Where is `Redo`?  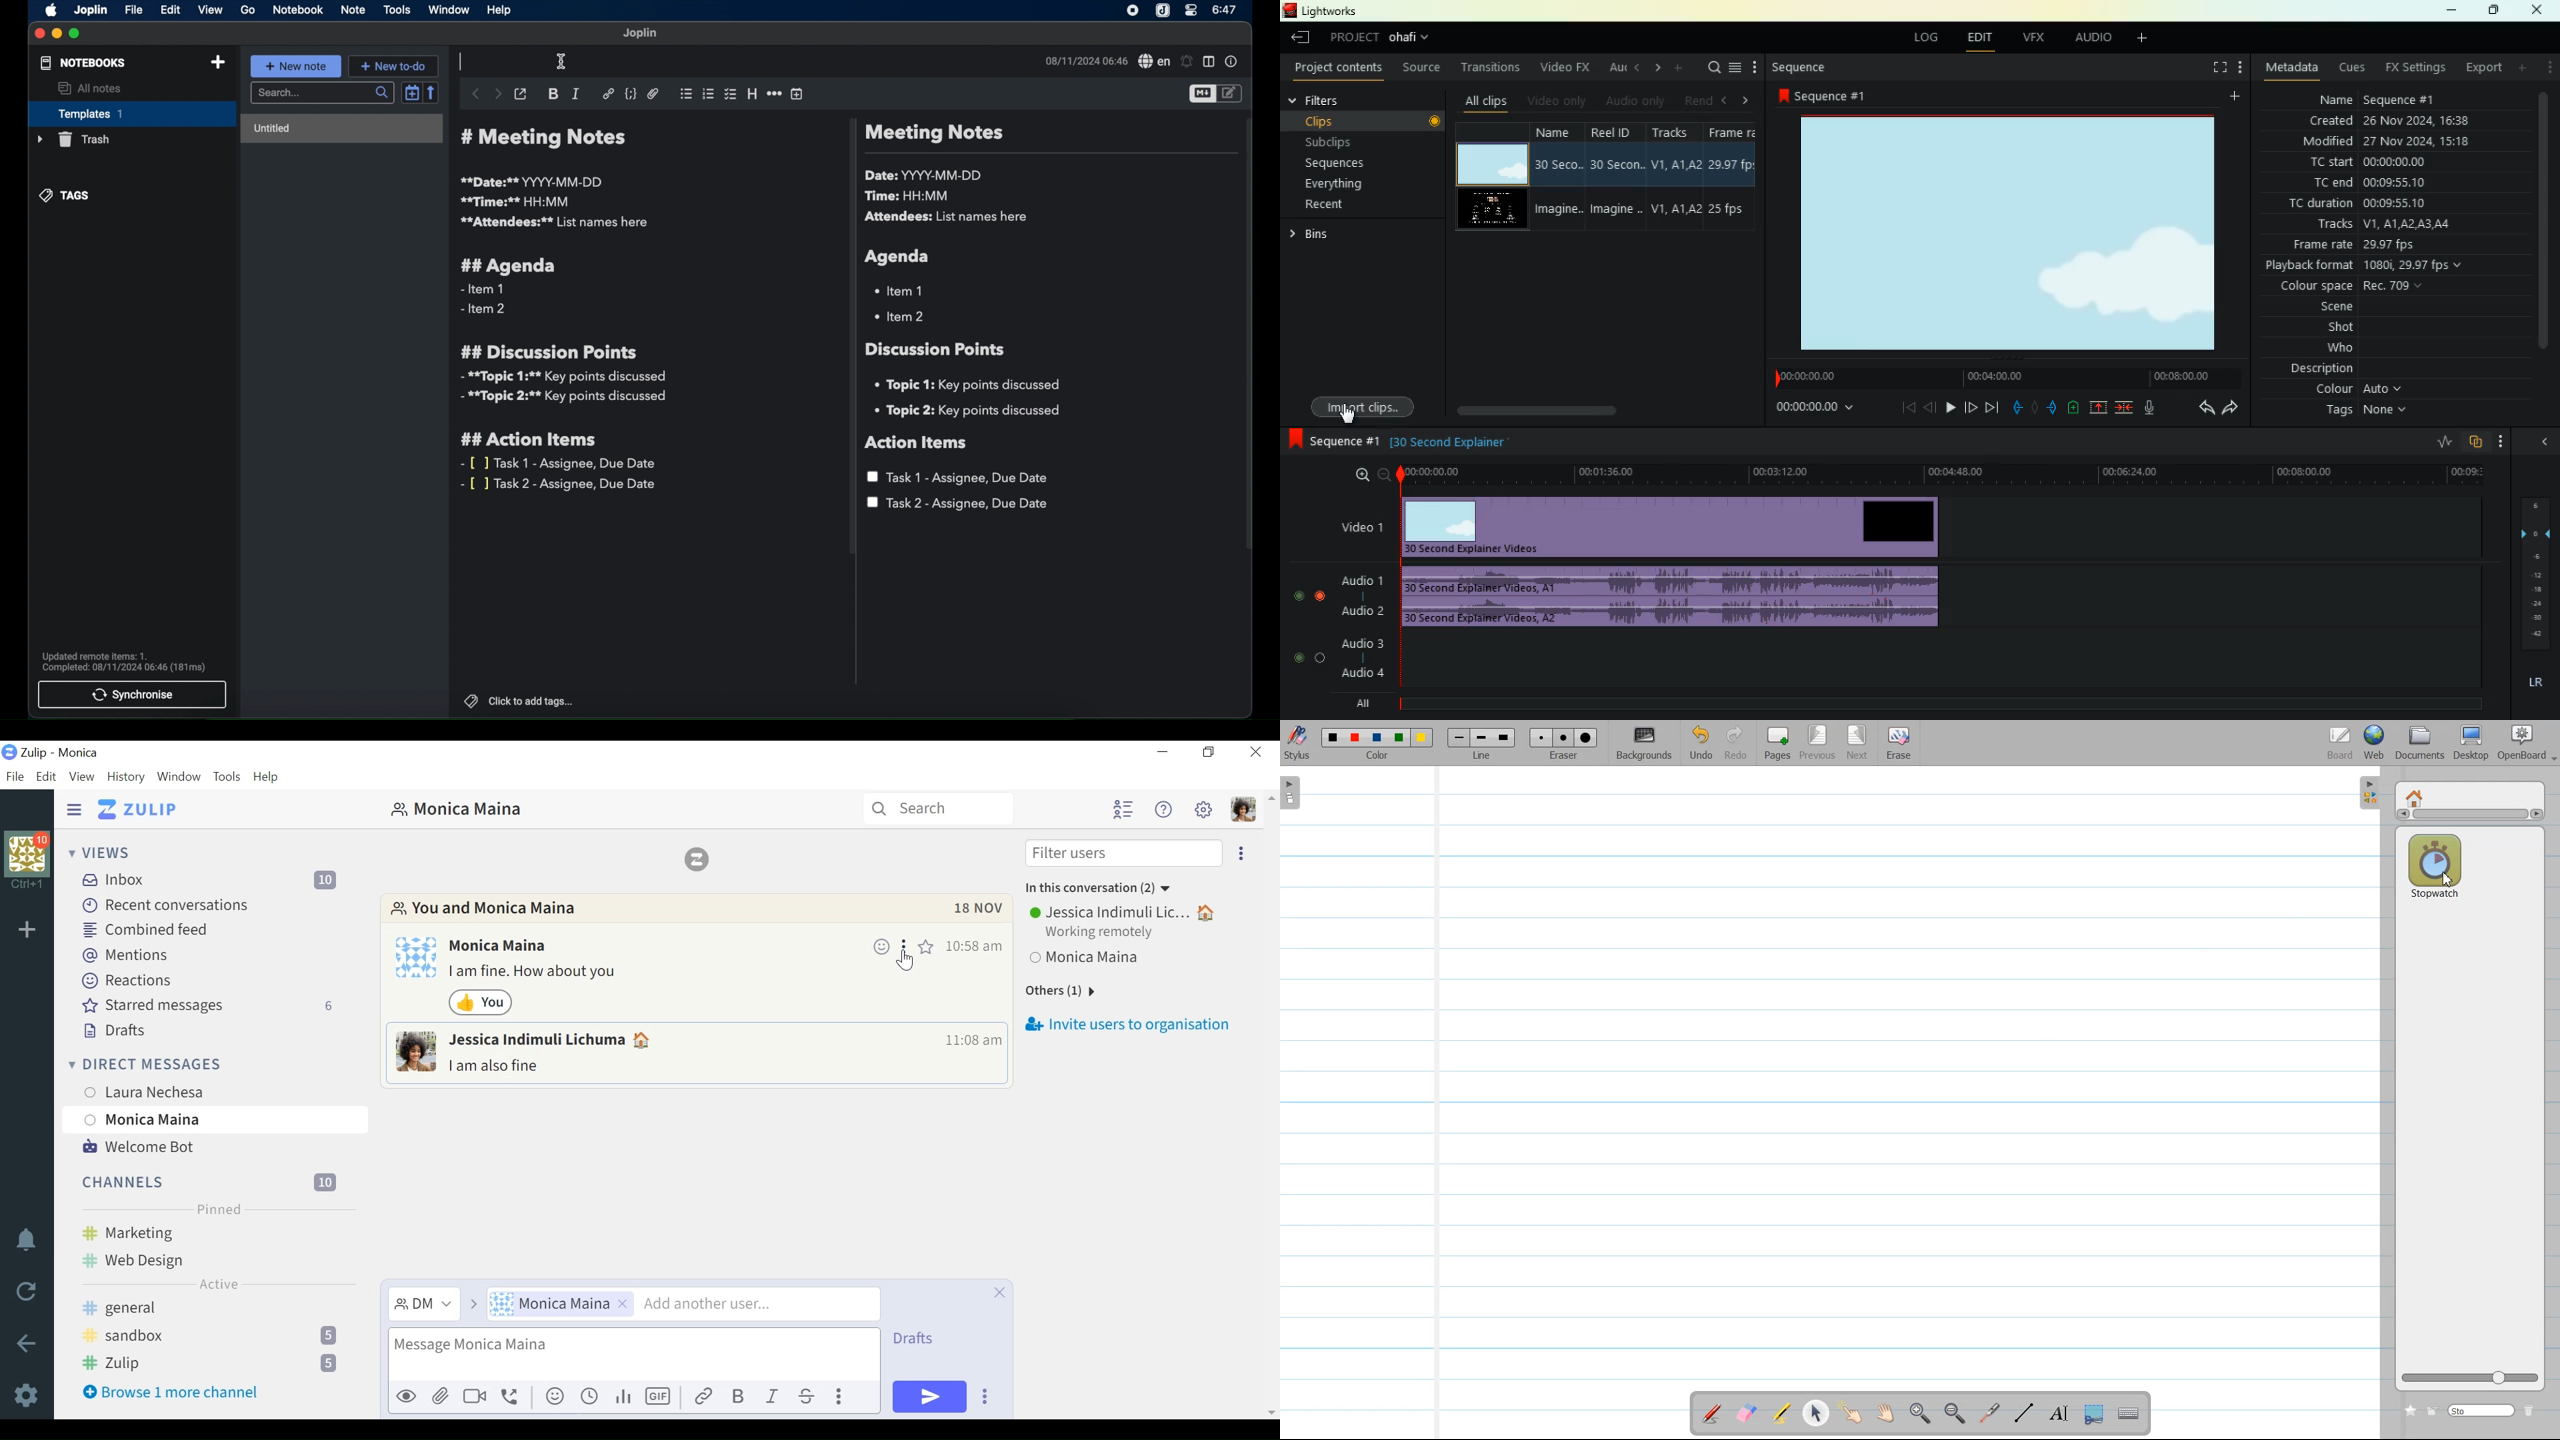
Redo is located at coordinates (1736, 743).